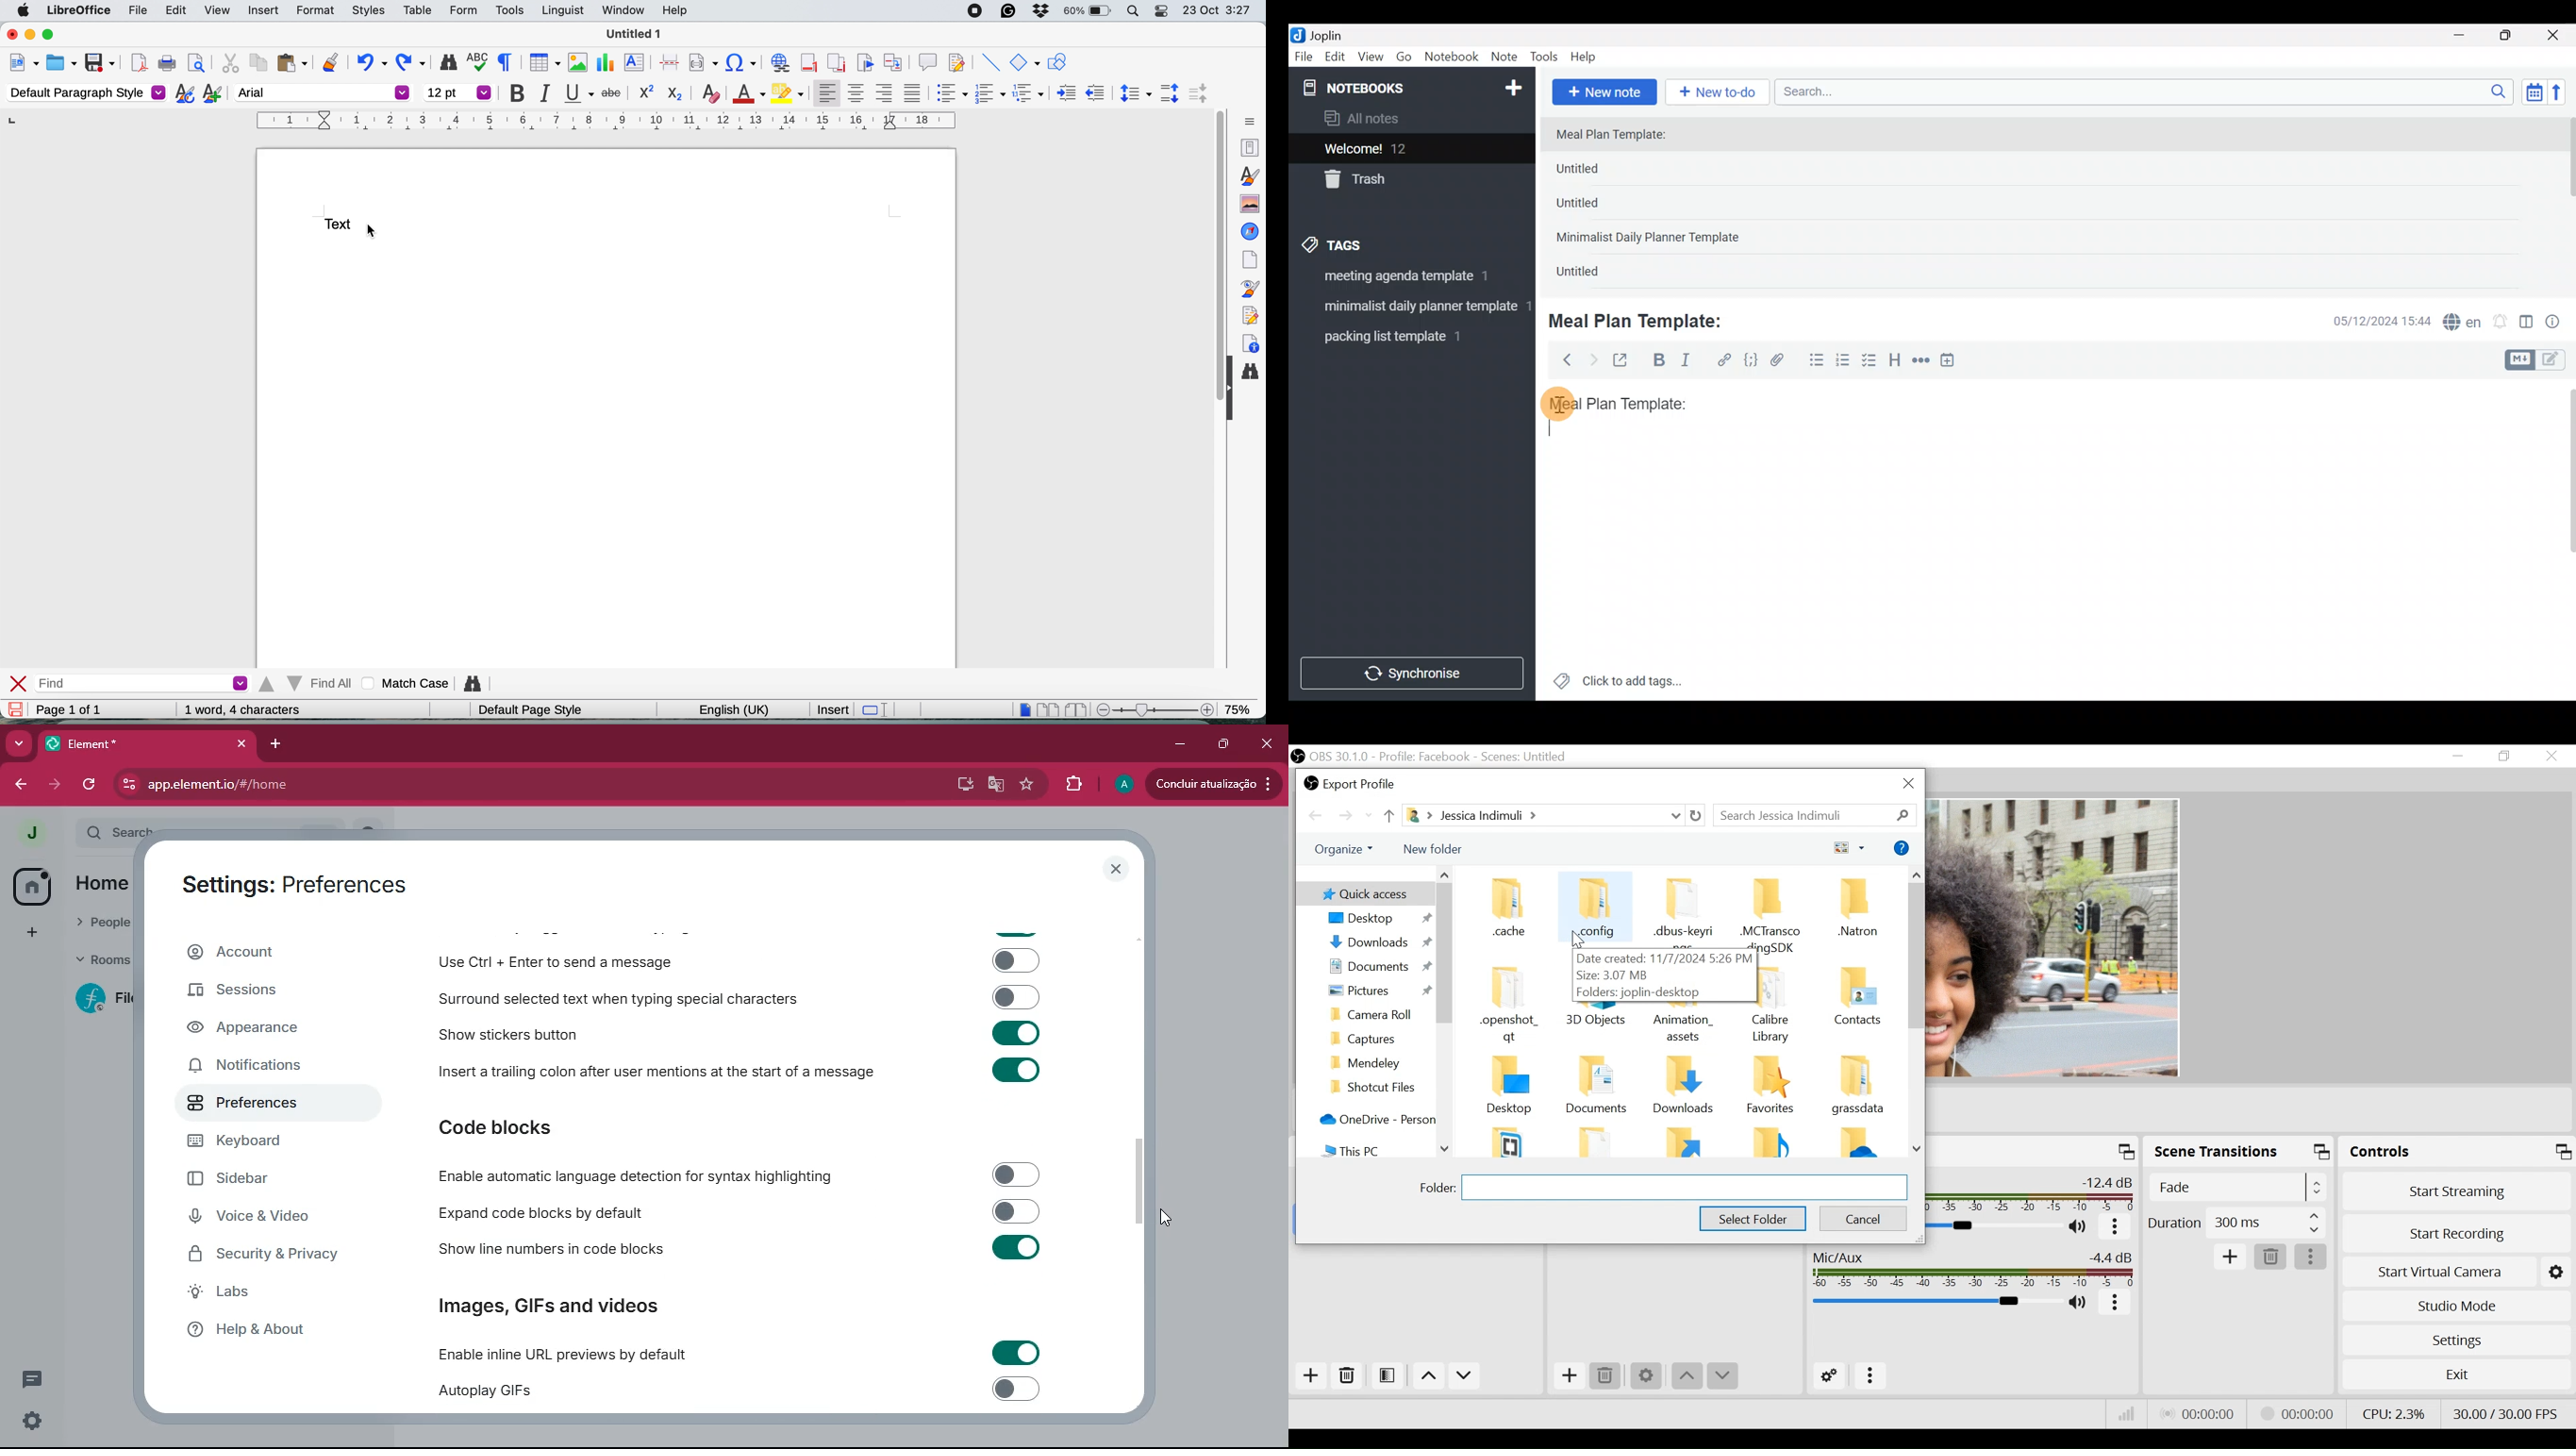 This screenshot has width=2576, height=1456. Describe the element at coordinates (1388, 816) in the screenshot. I see `Move up` at that location.